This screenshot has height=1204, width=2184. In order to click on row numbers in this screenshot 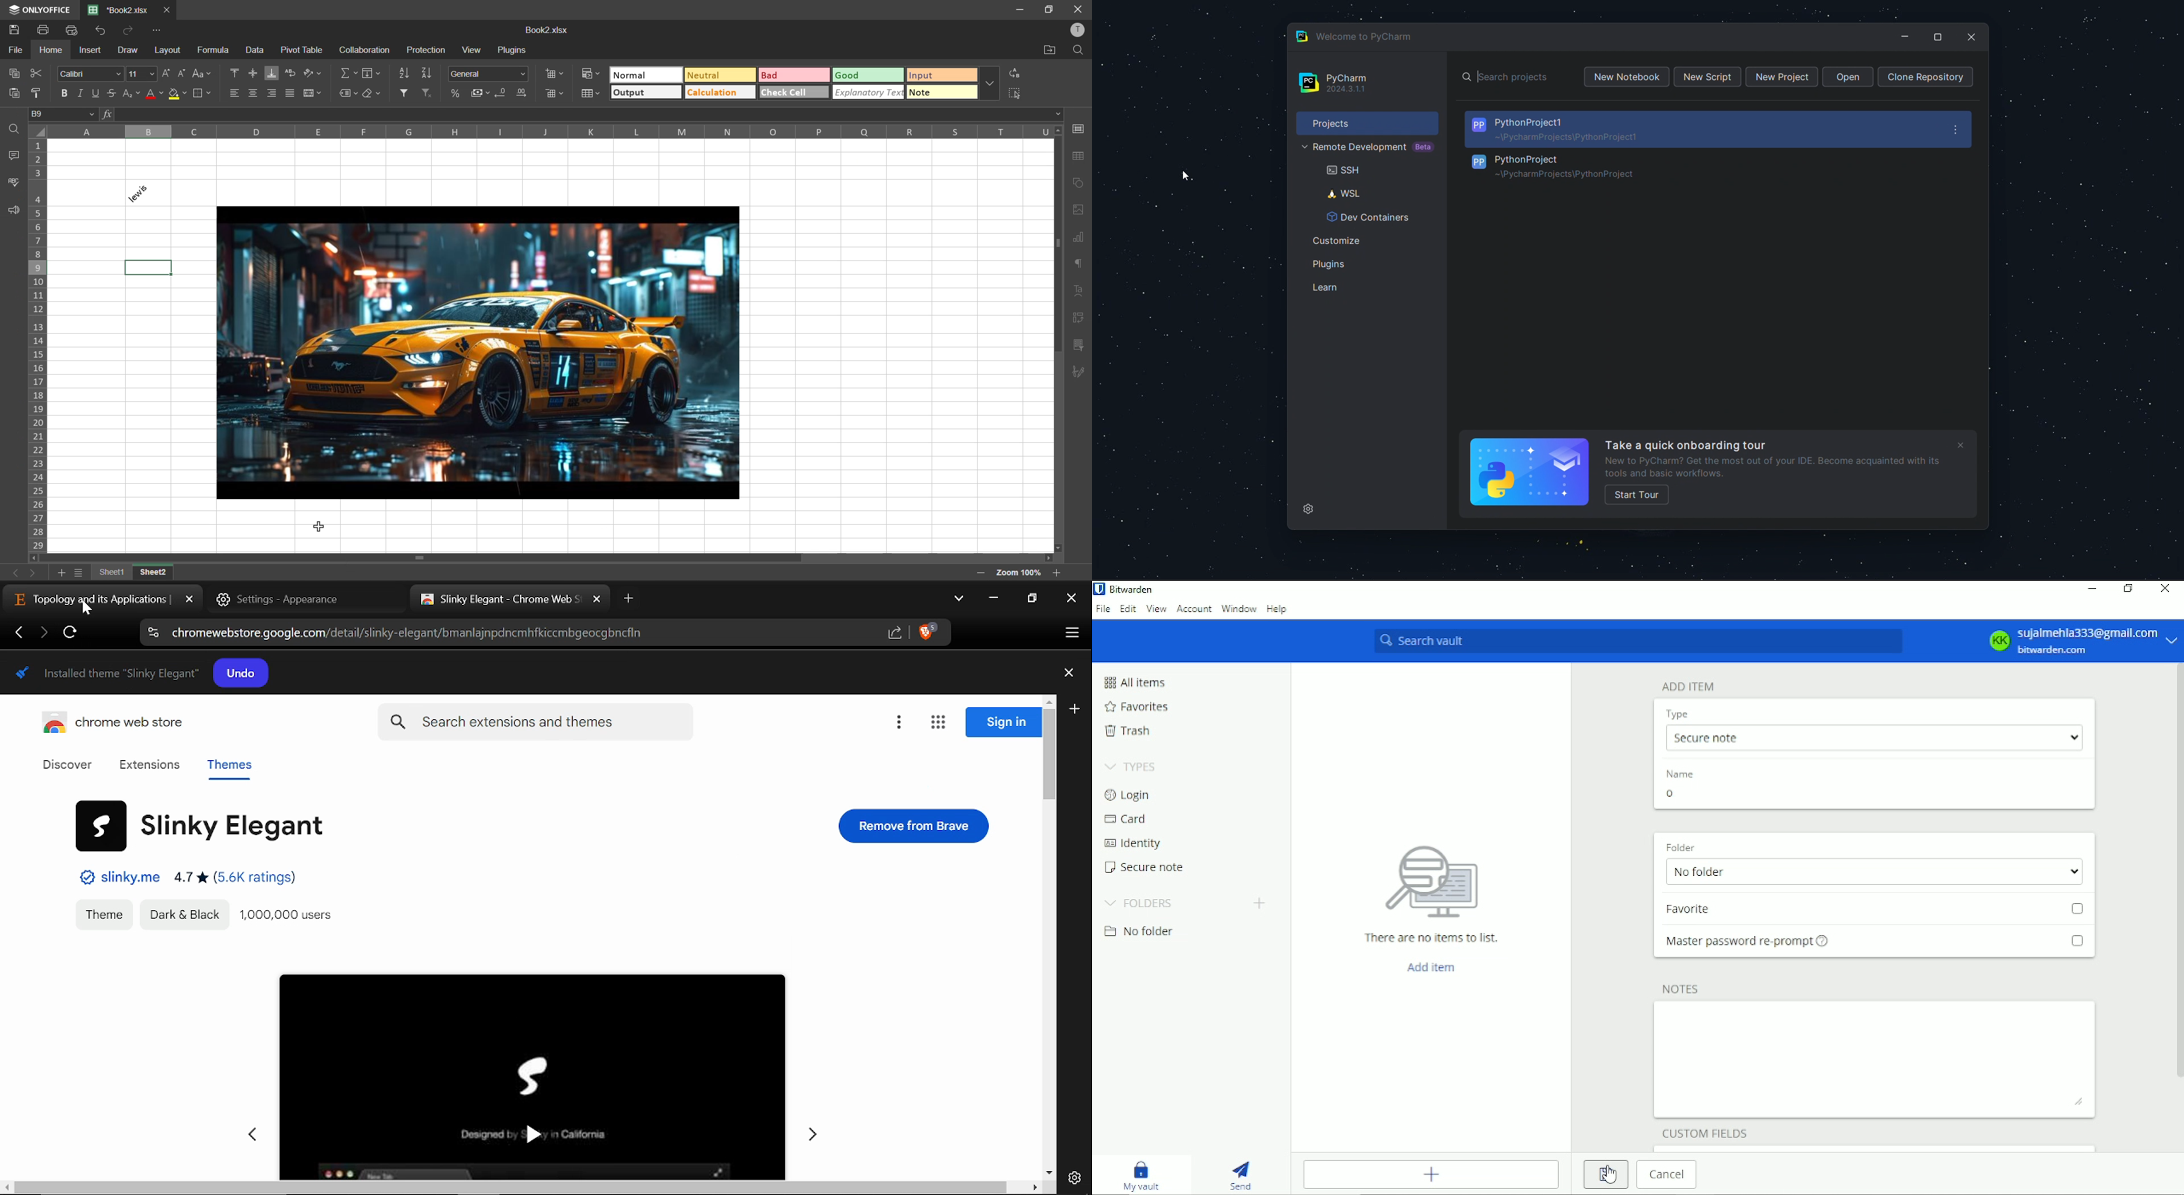, I will do `click(37, 345)`.